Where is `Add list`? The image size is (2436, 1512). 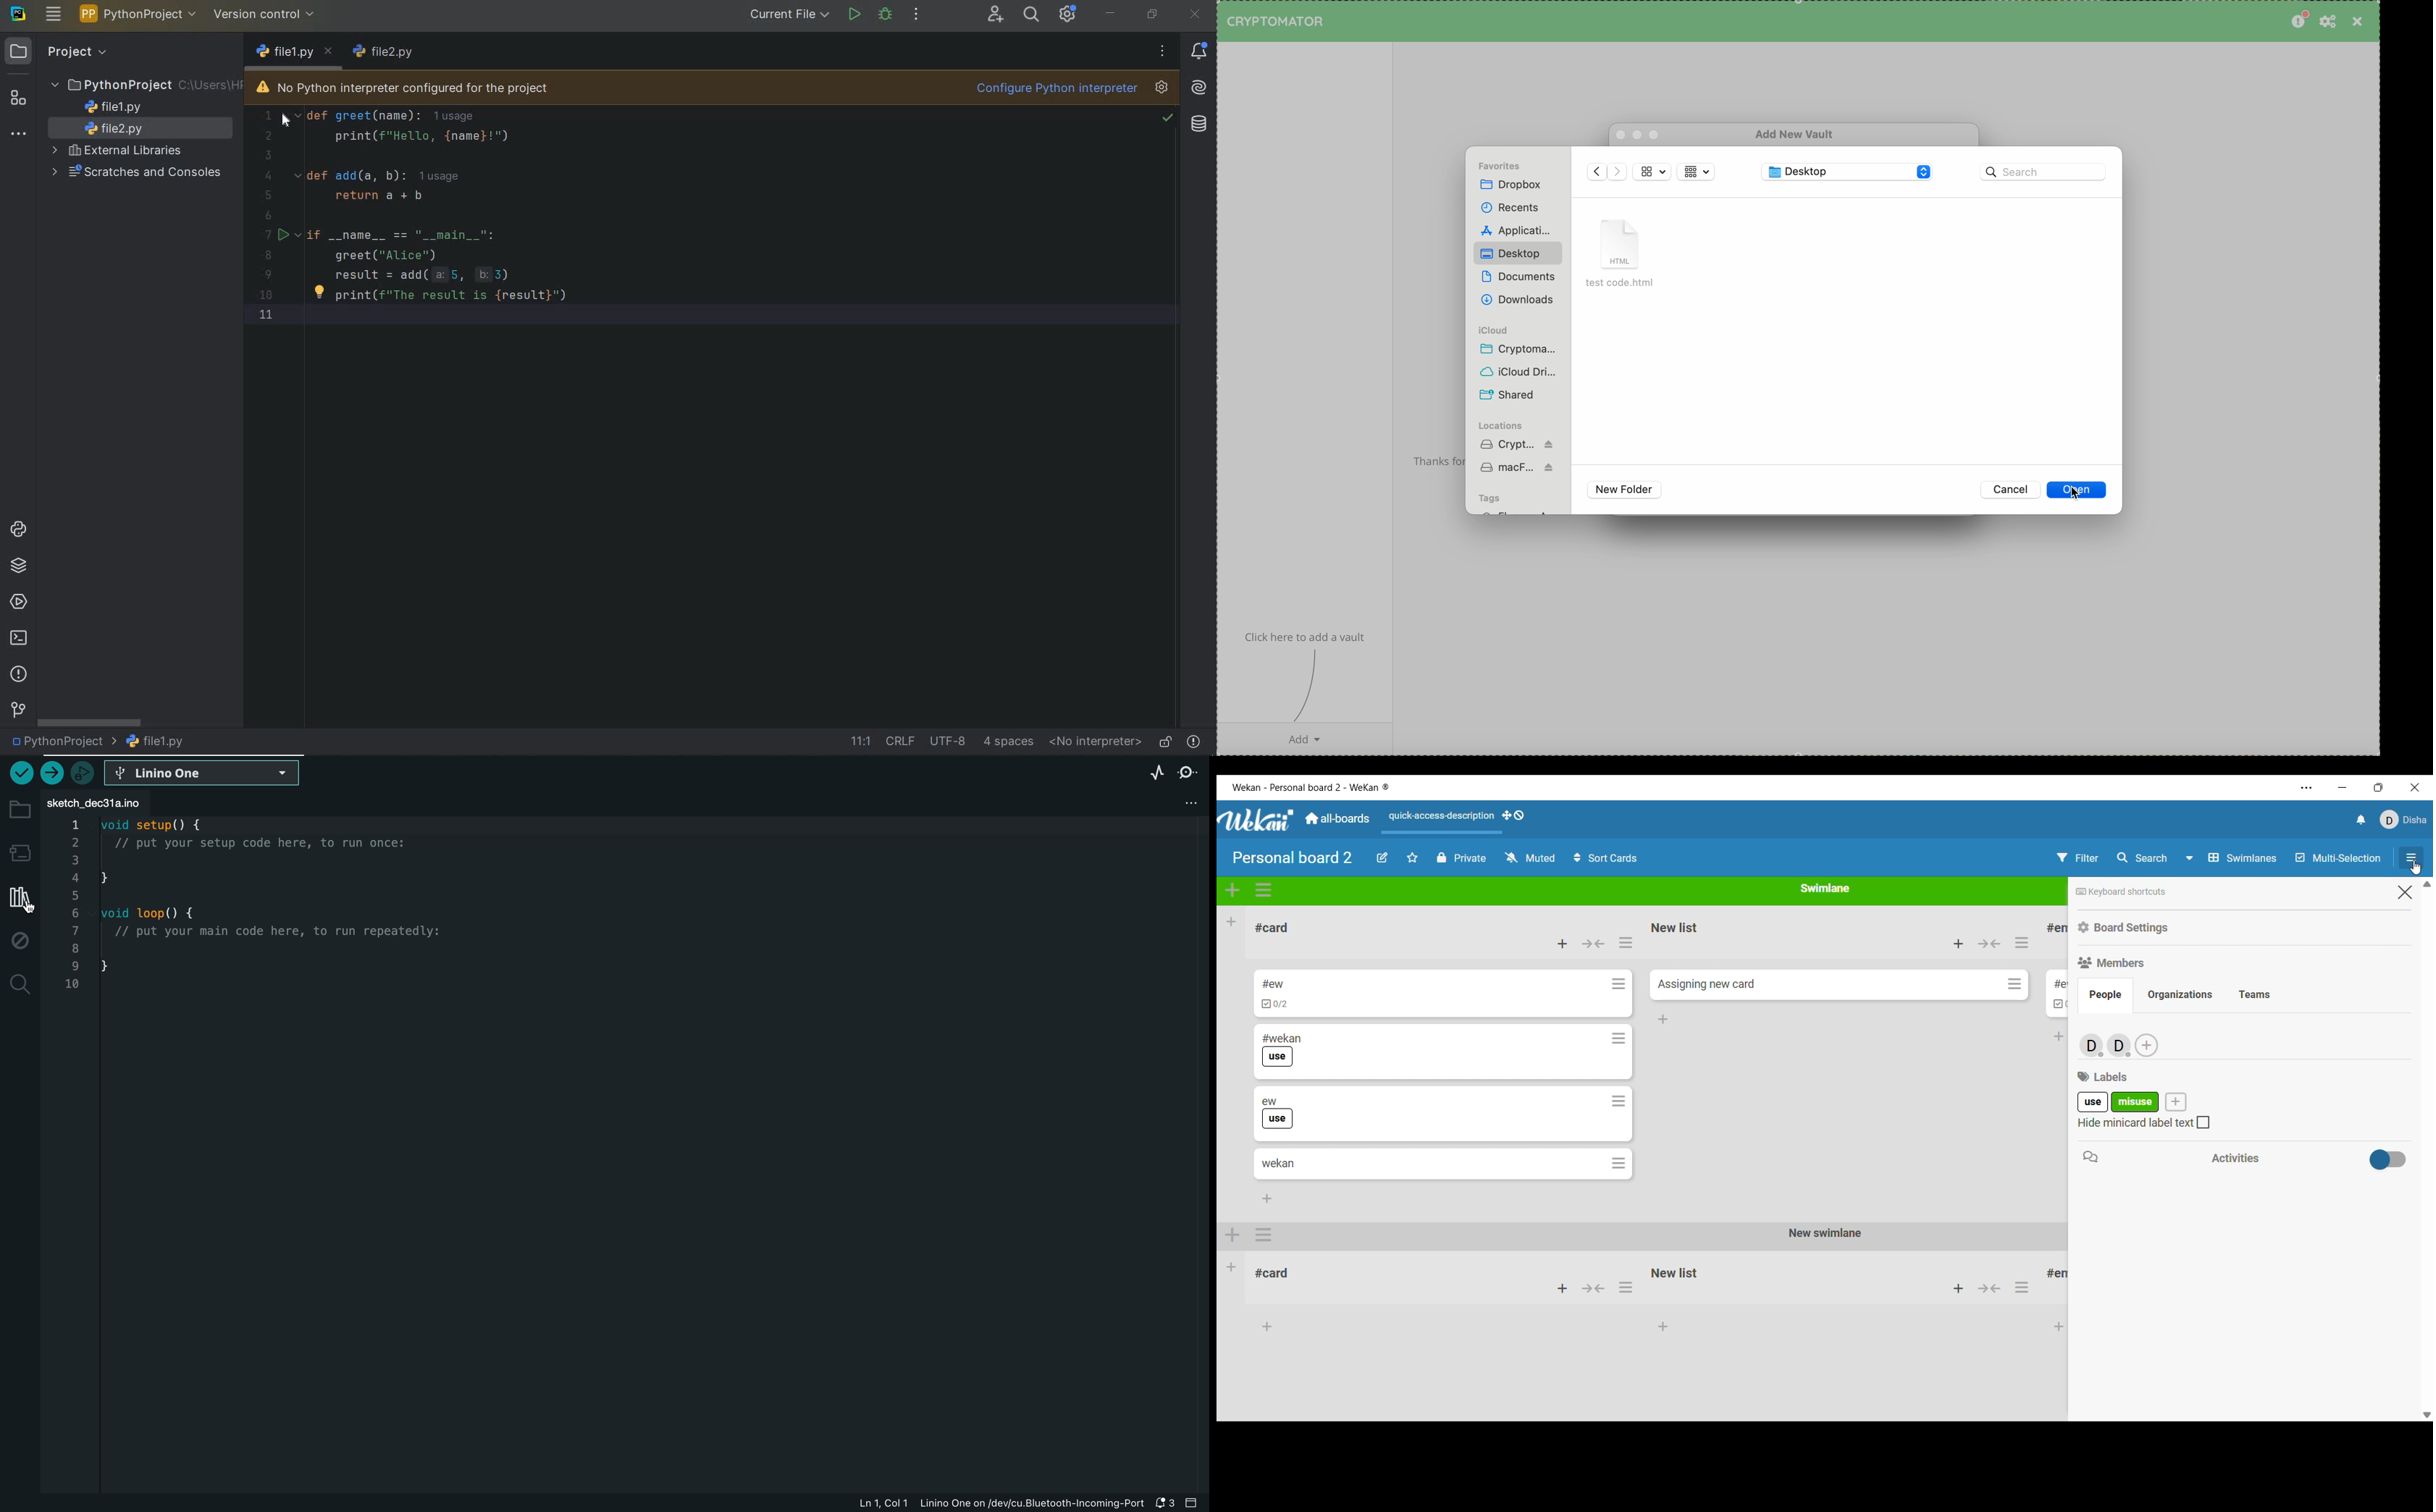
Add list is located at coordinates (1232, 921).